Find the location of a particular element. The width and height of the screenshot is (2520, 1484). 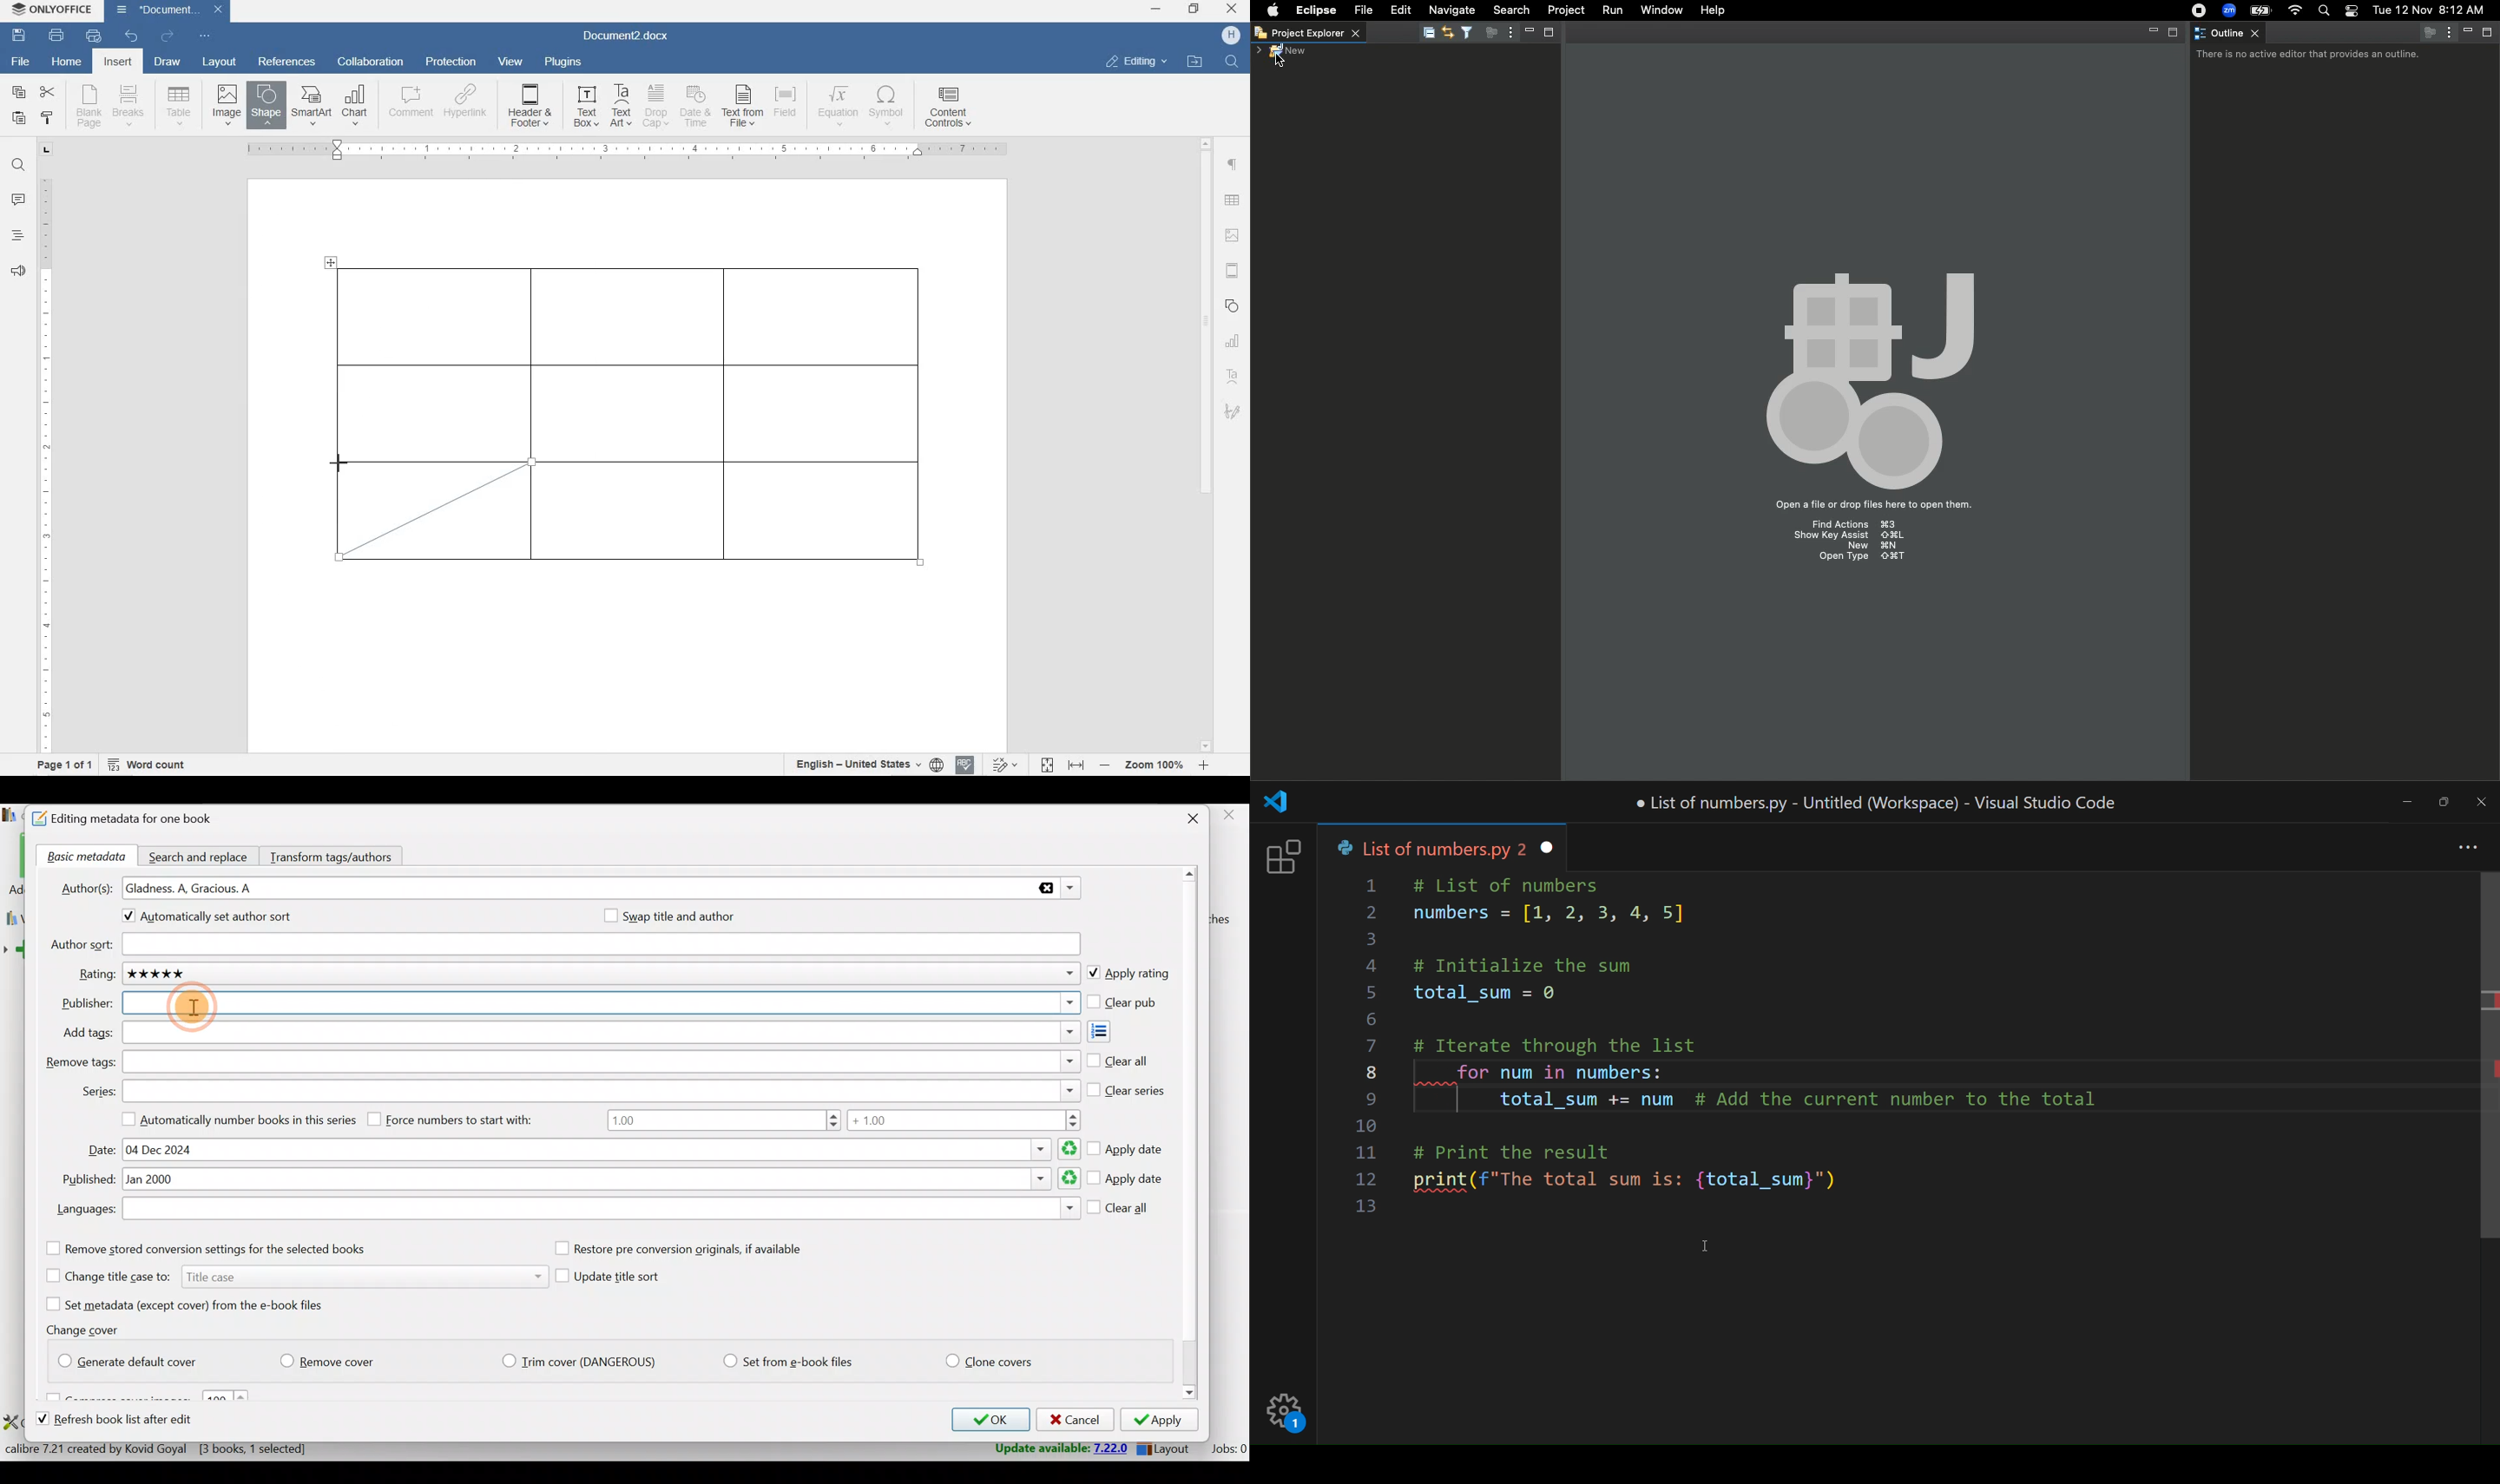

print is located at coordinates (57, 35).